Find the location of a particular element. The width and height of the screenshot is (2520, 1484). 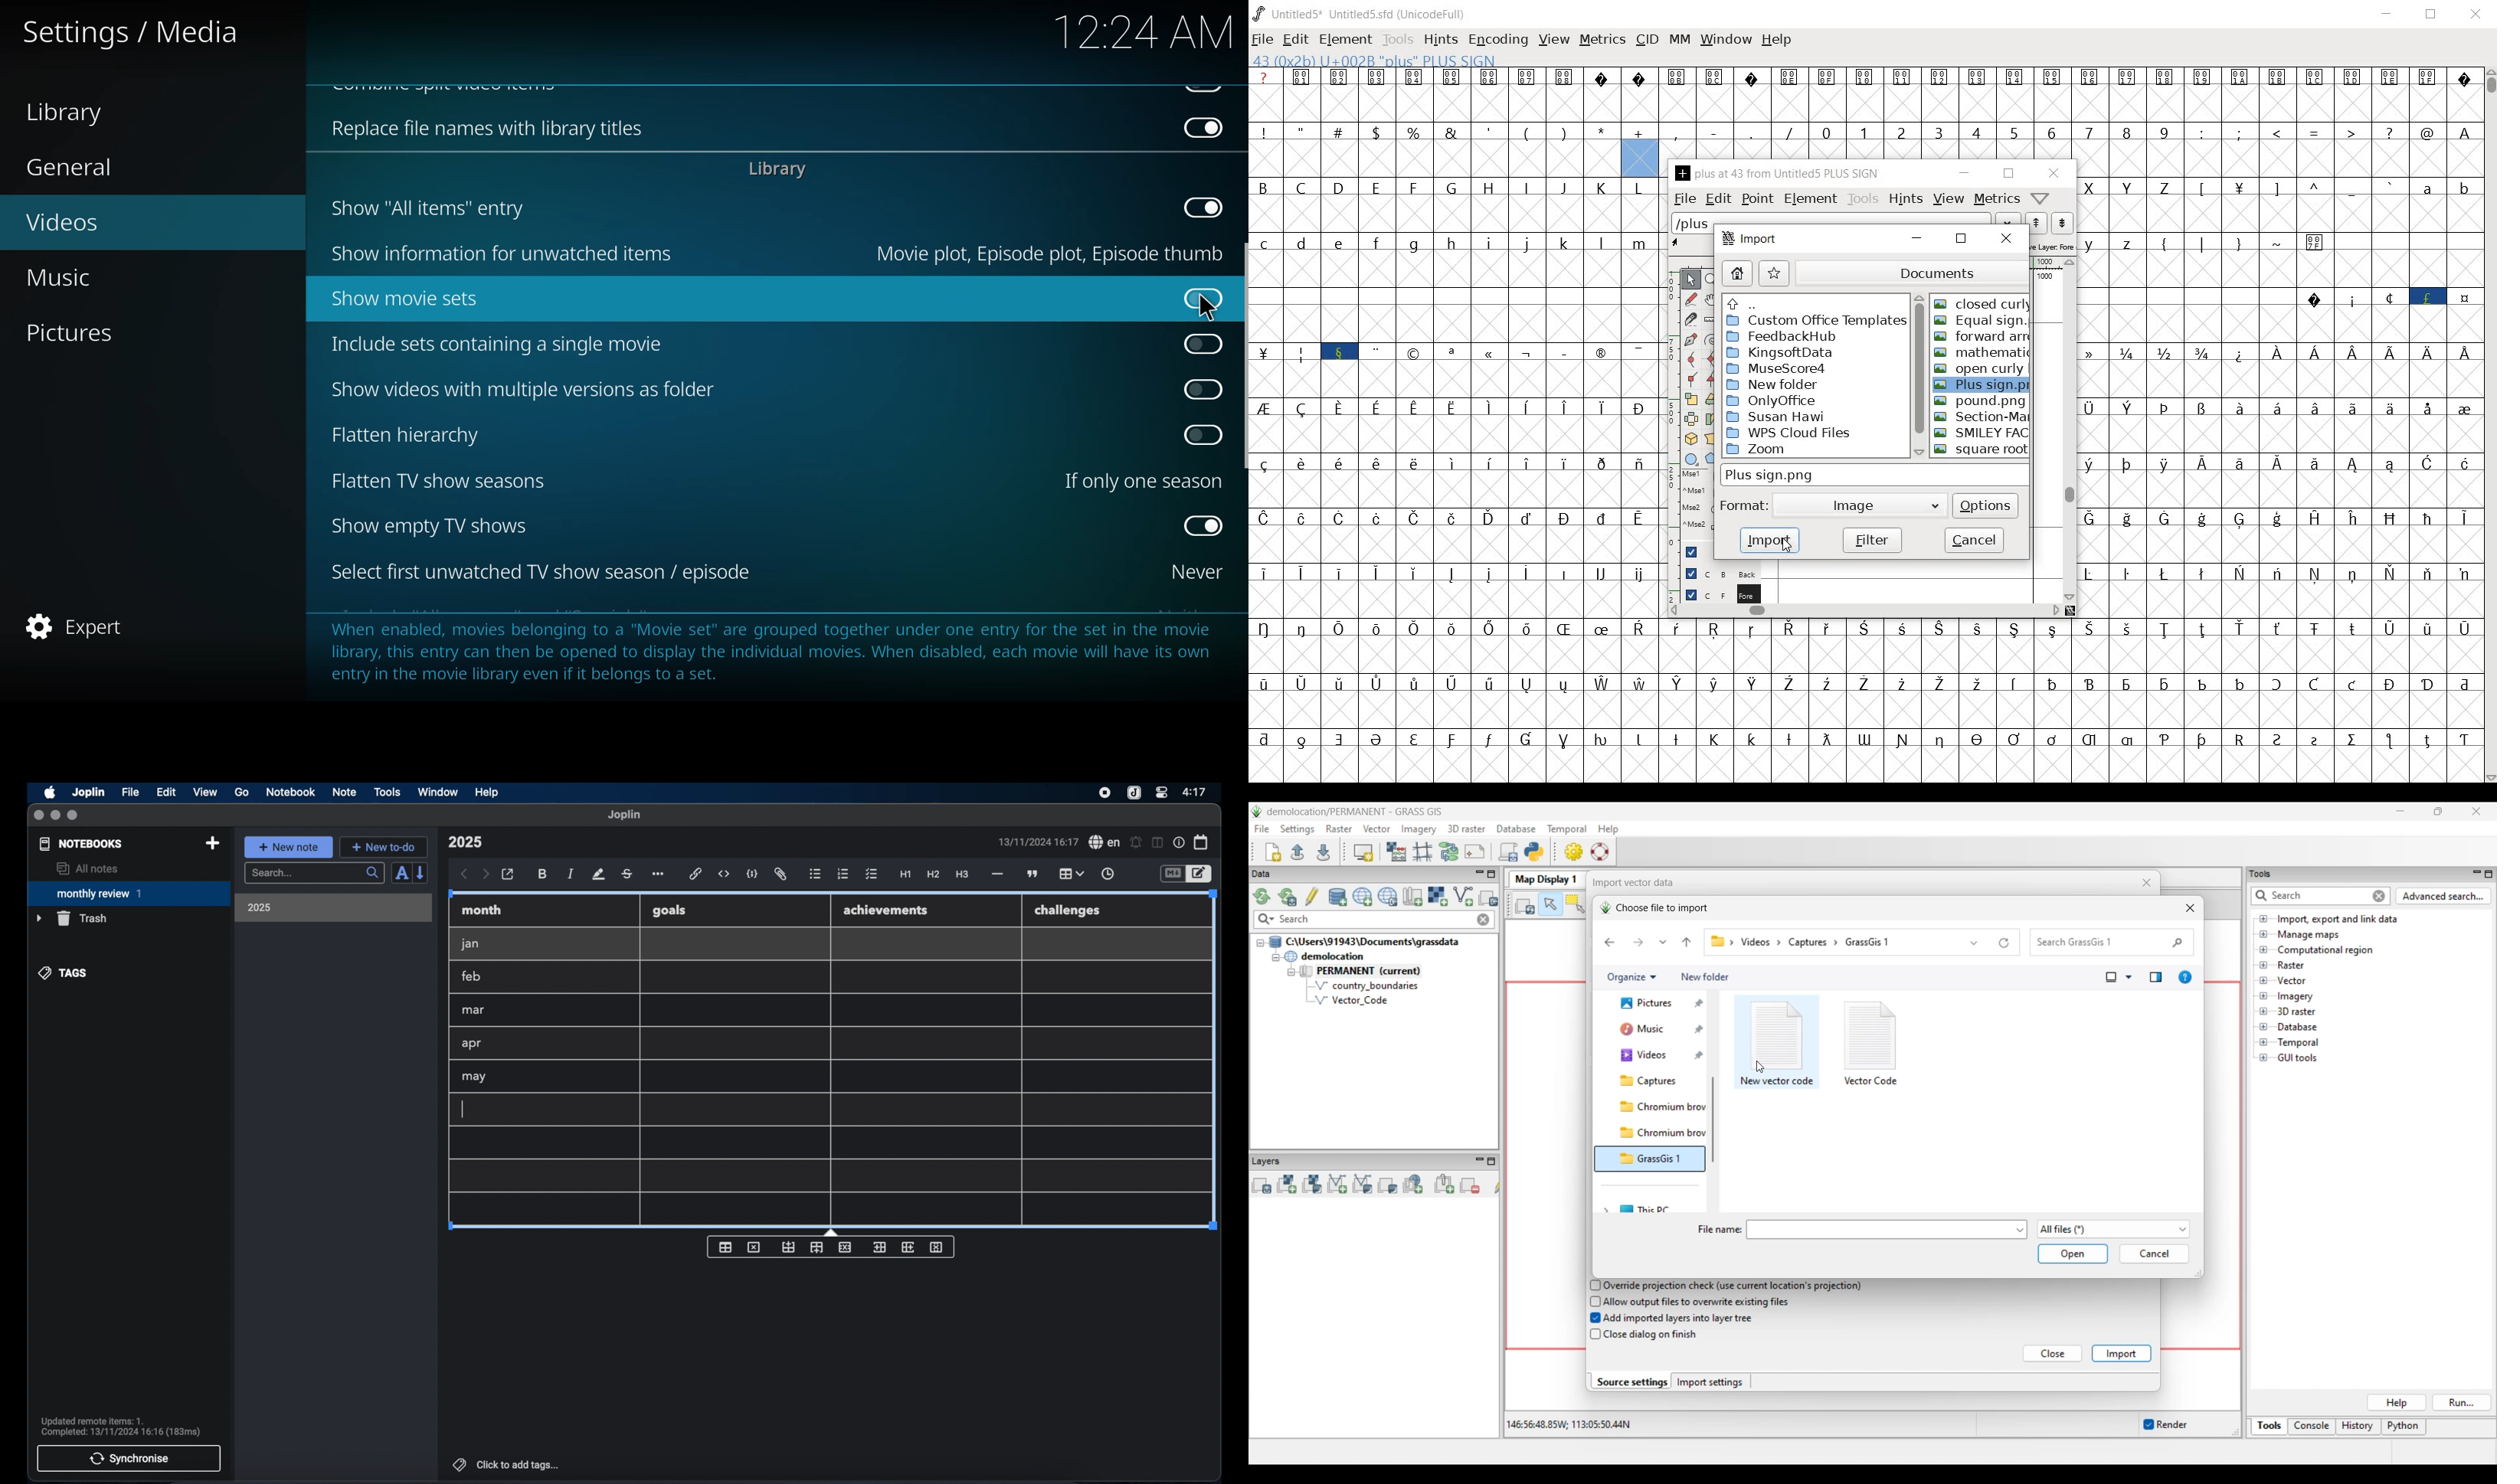

toggle editor layout is located at coordinates (1158, 842).